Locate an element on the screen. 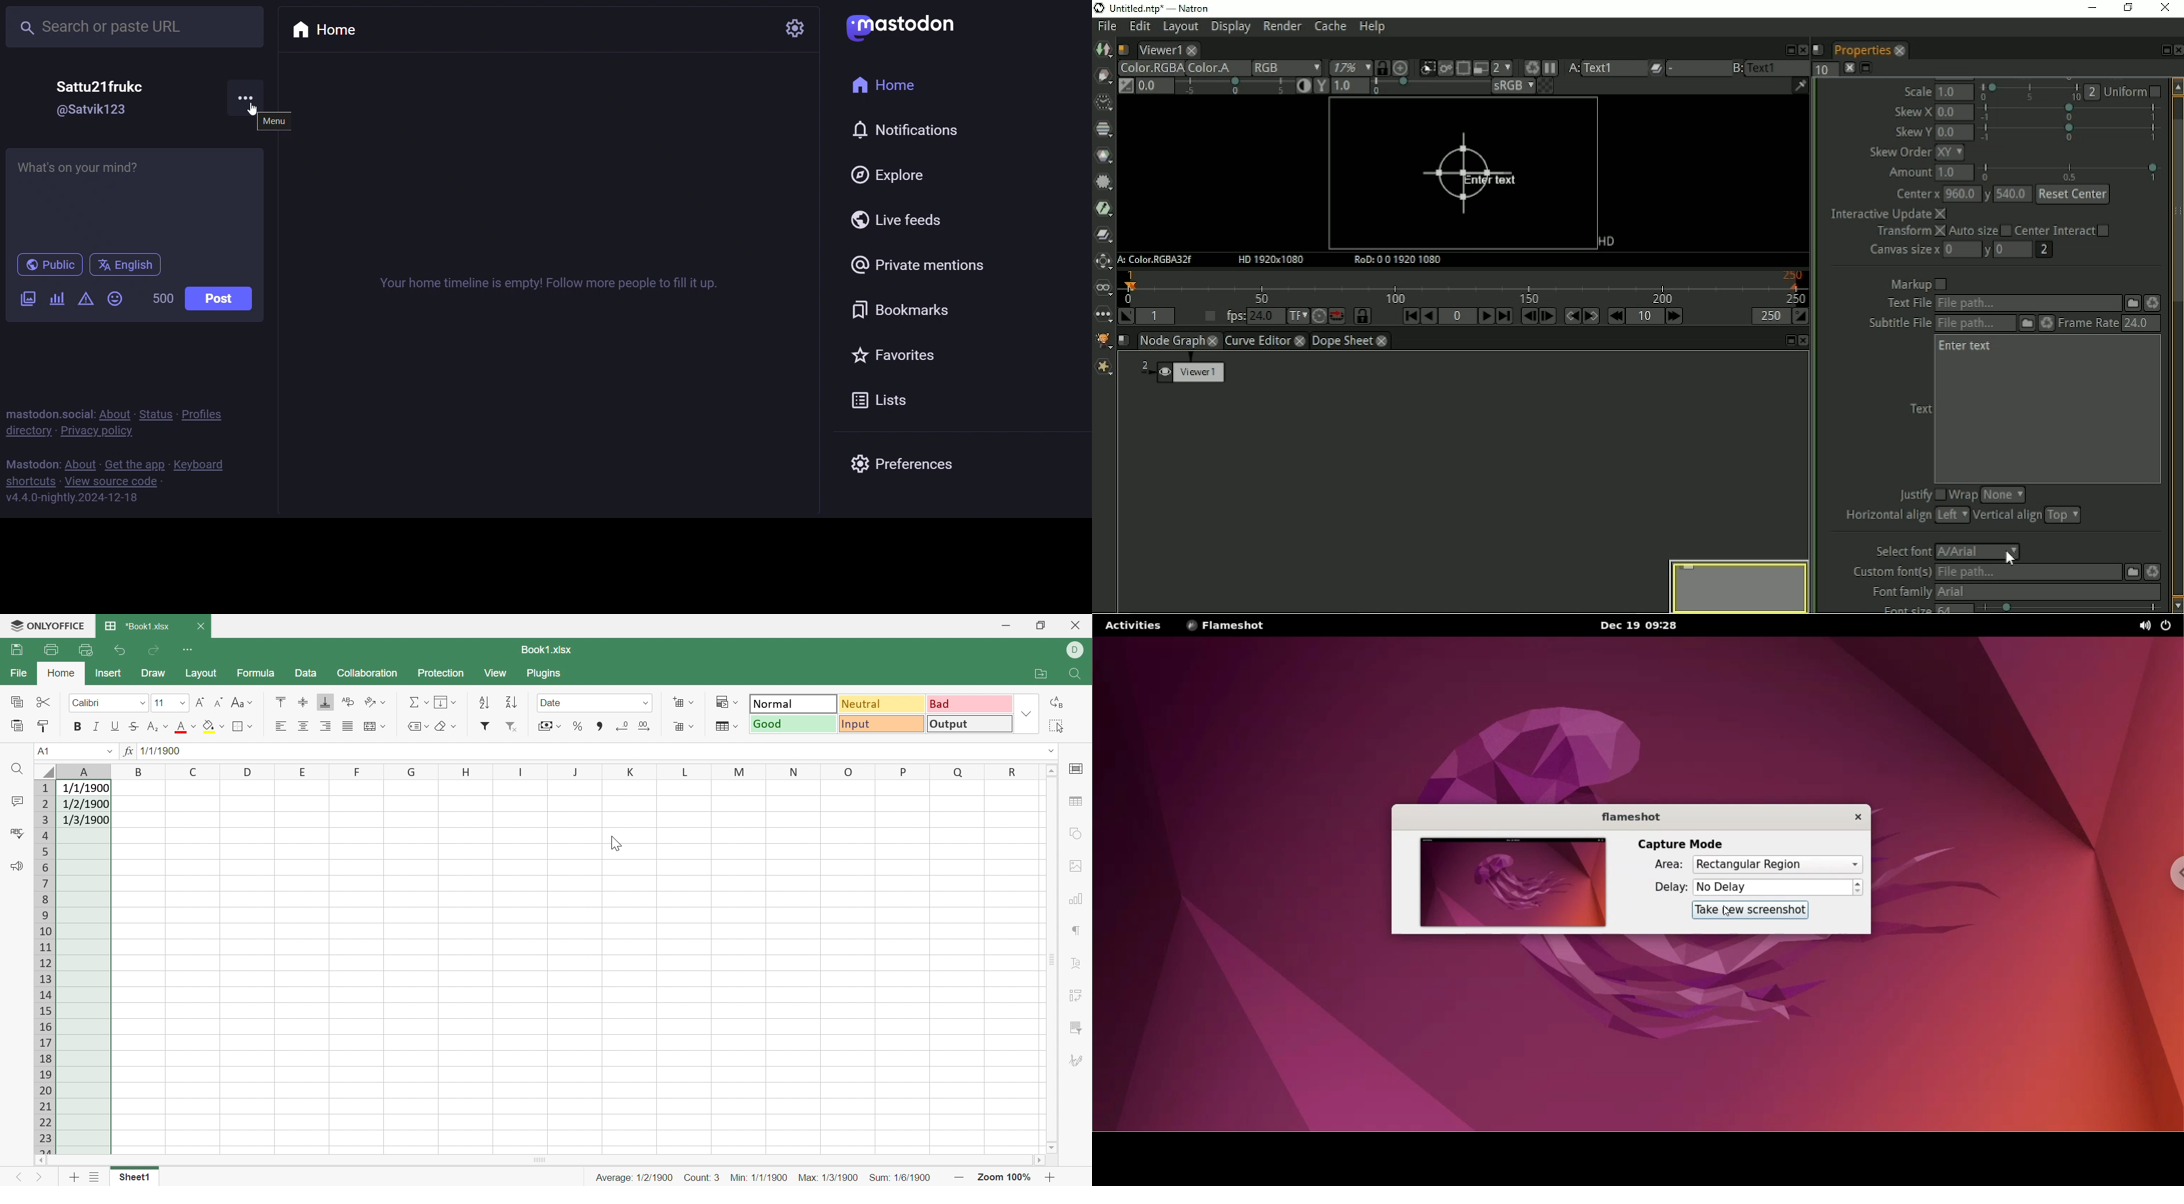 The image size is (2184, 1204). emojis is located at coordinates (114, 299).